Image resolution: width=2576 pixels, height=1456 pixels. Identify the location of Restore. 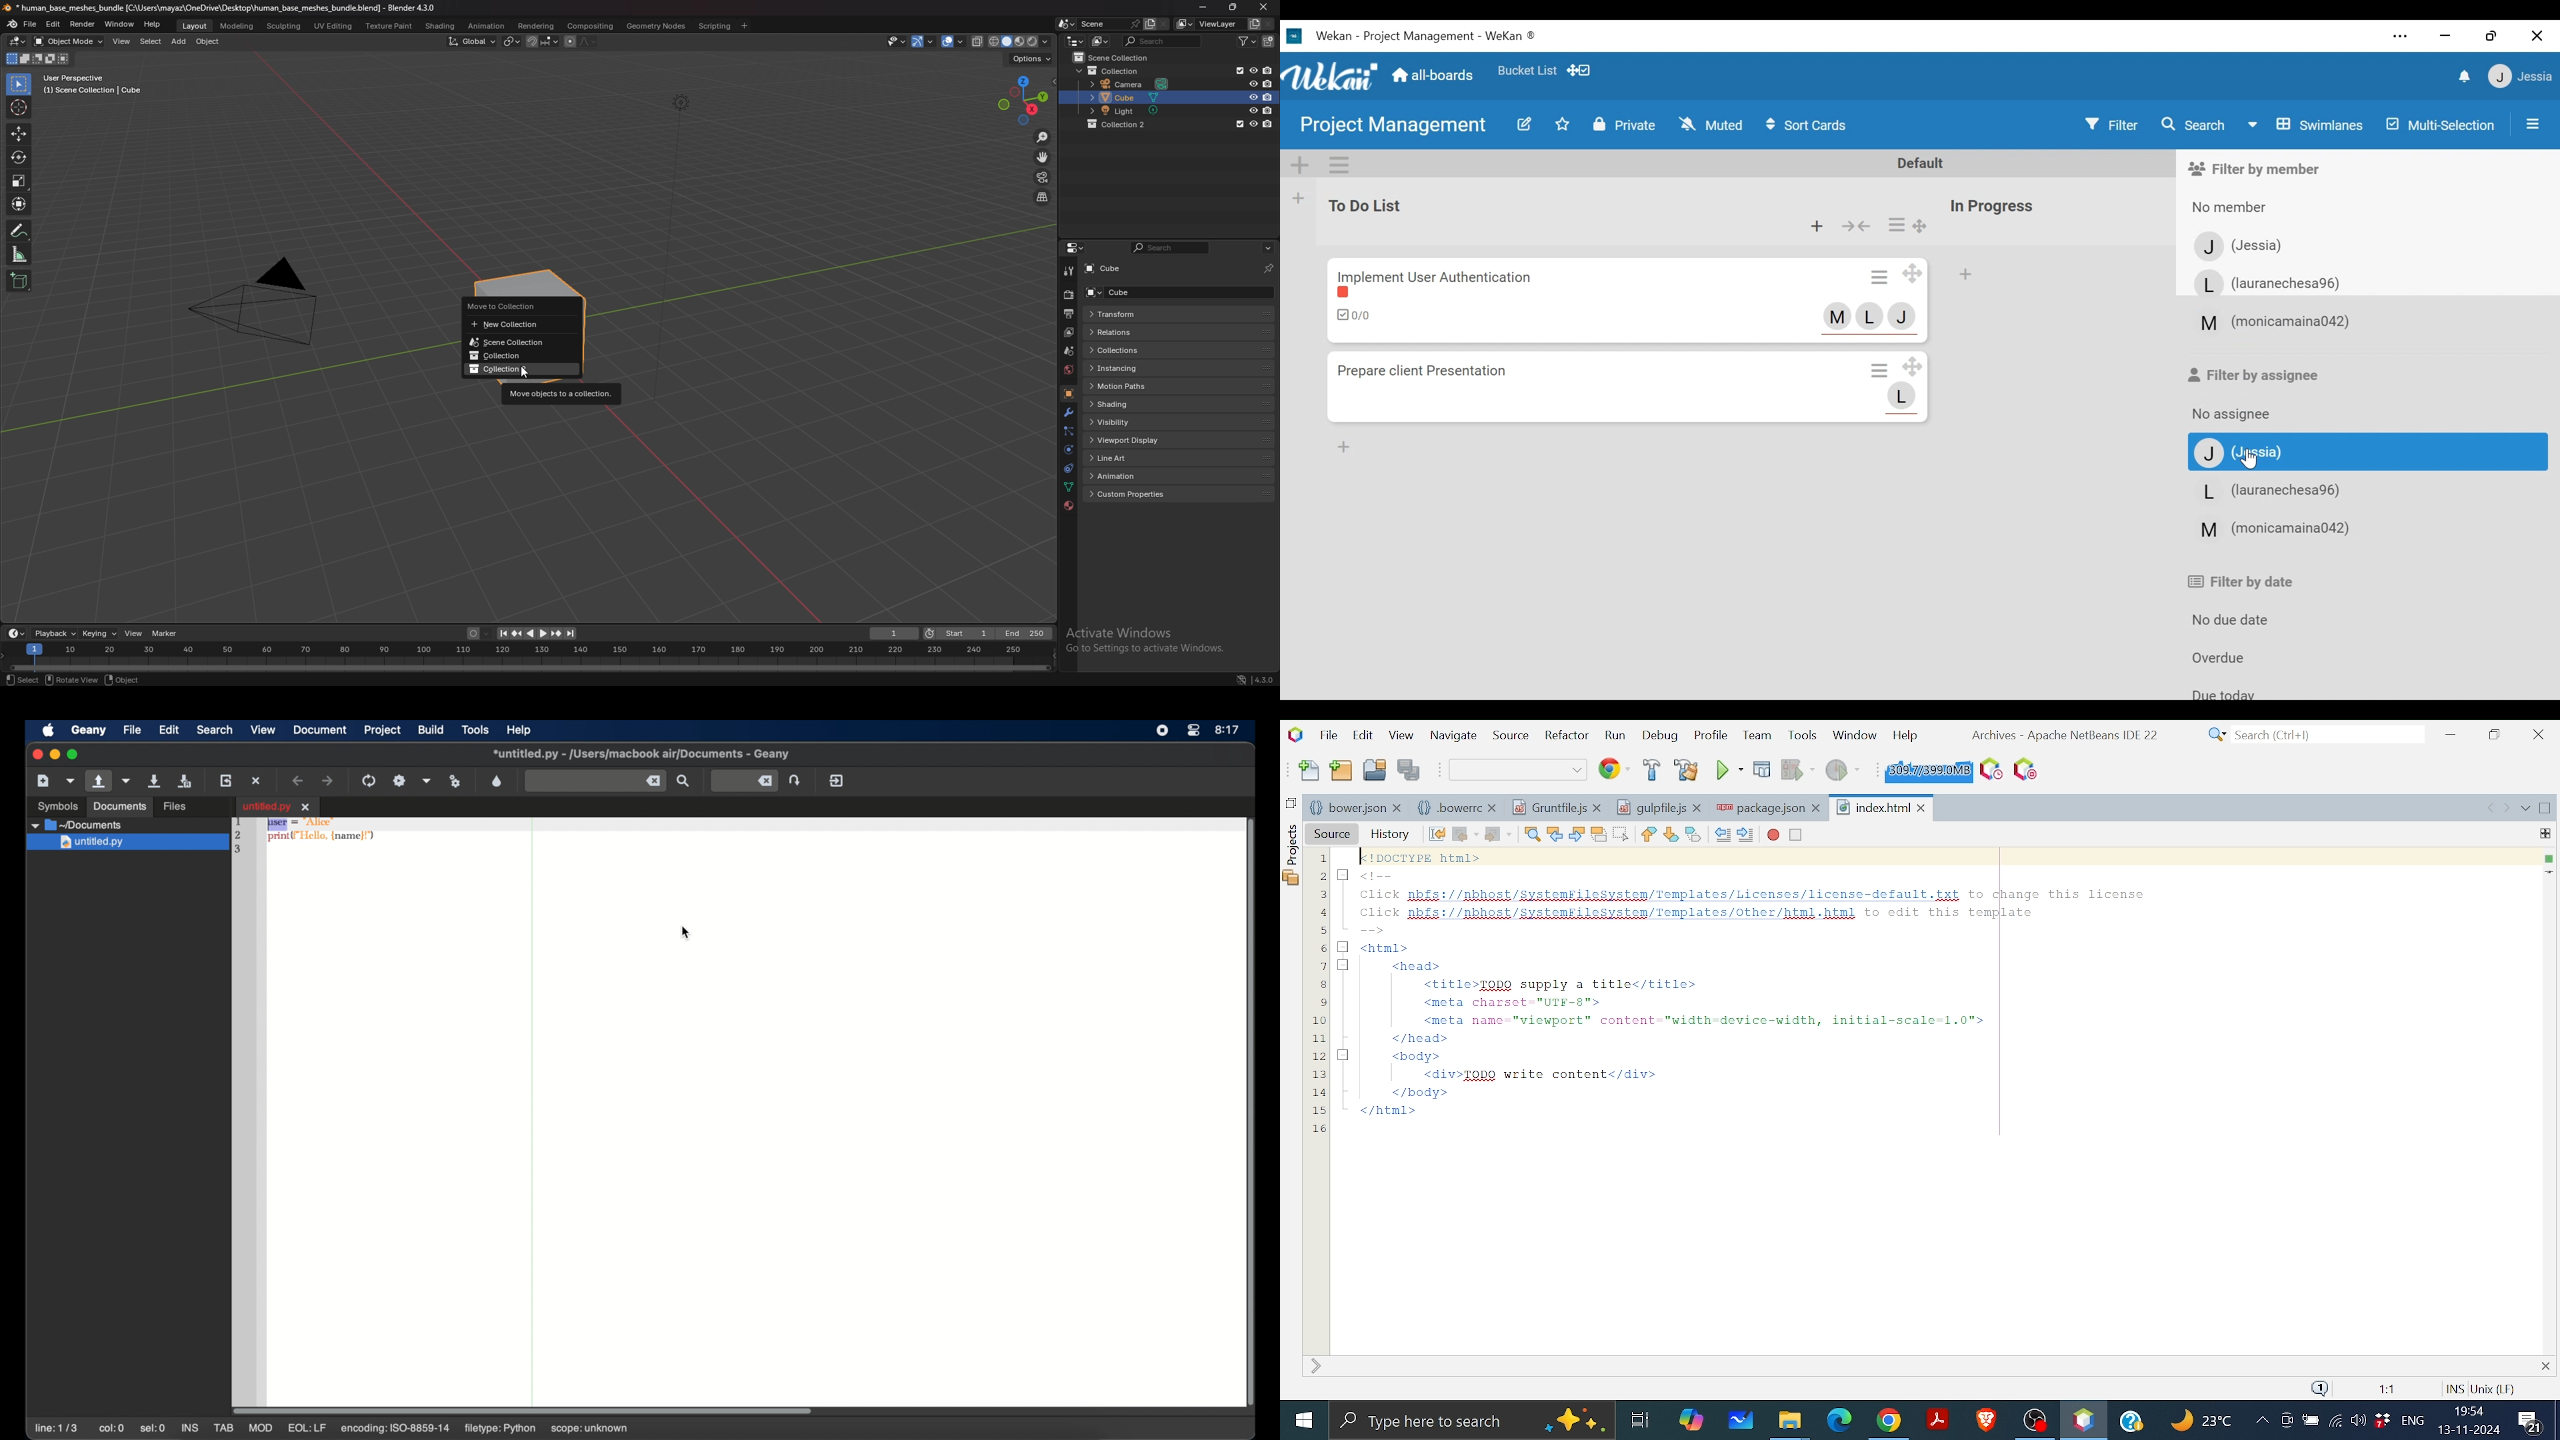
(2490, 35).